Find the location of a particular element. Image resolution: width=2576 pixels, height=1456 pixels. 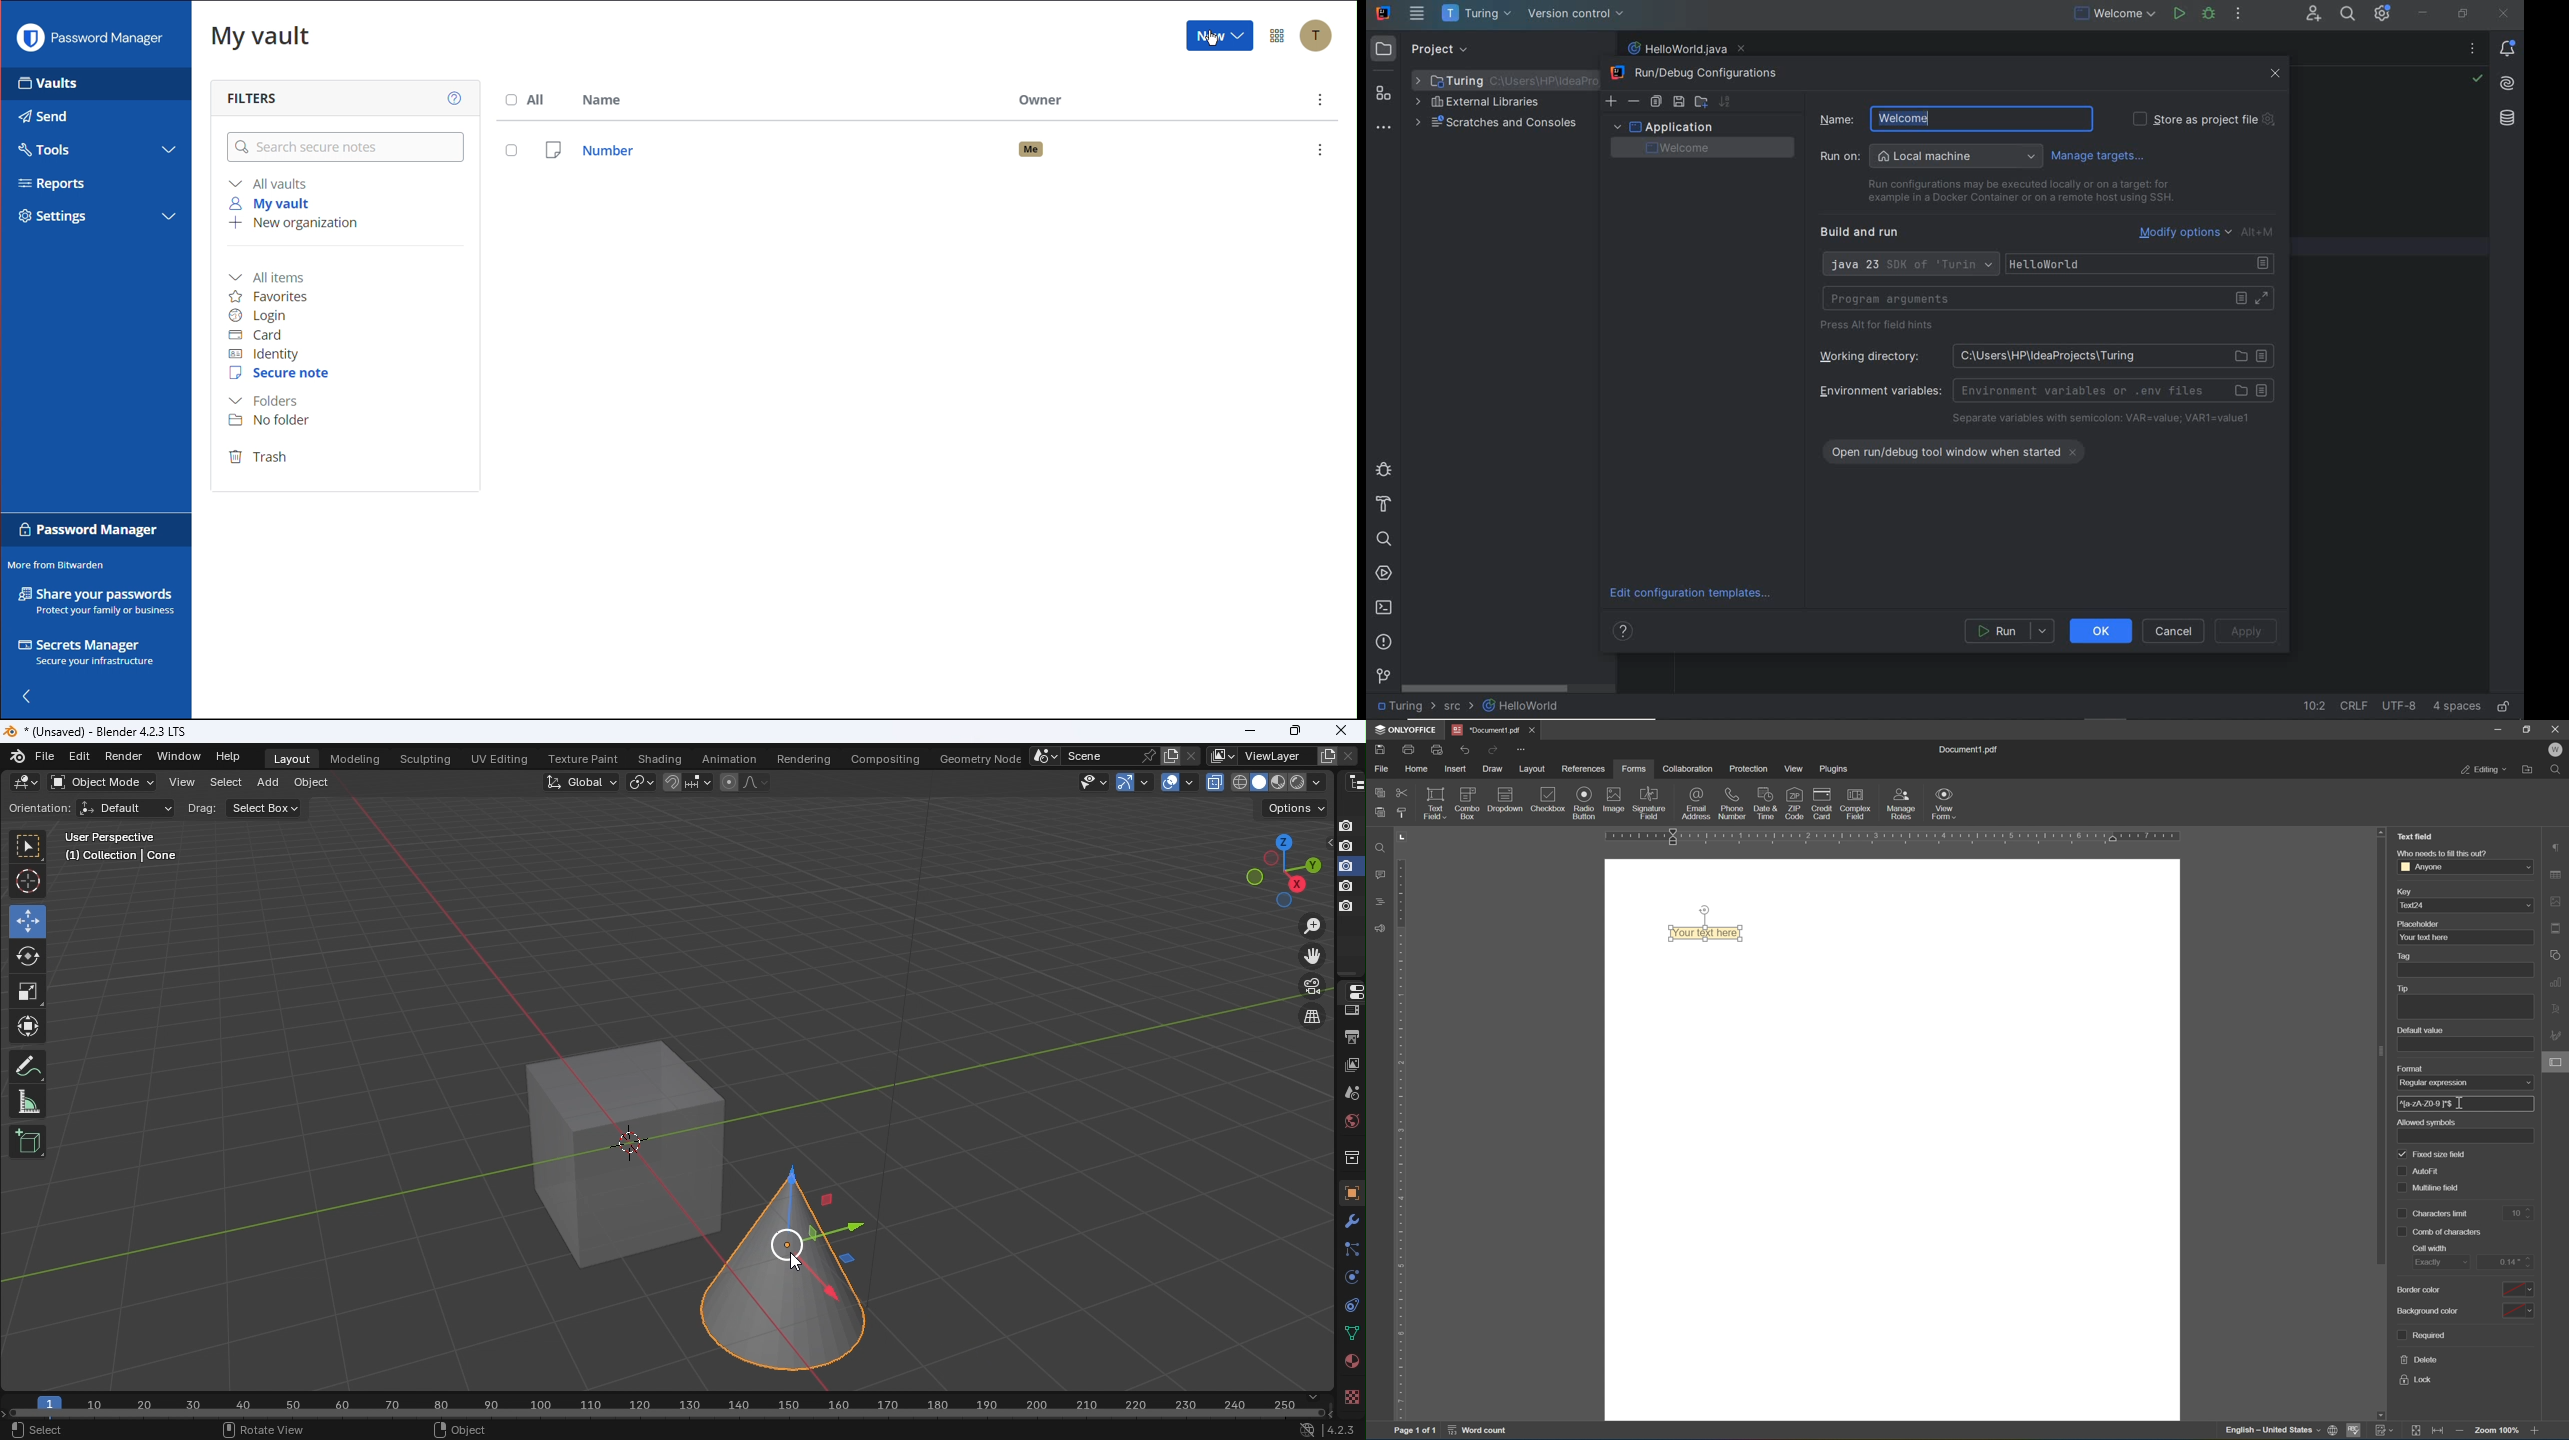

Name is located at coordinates (1275, 756).